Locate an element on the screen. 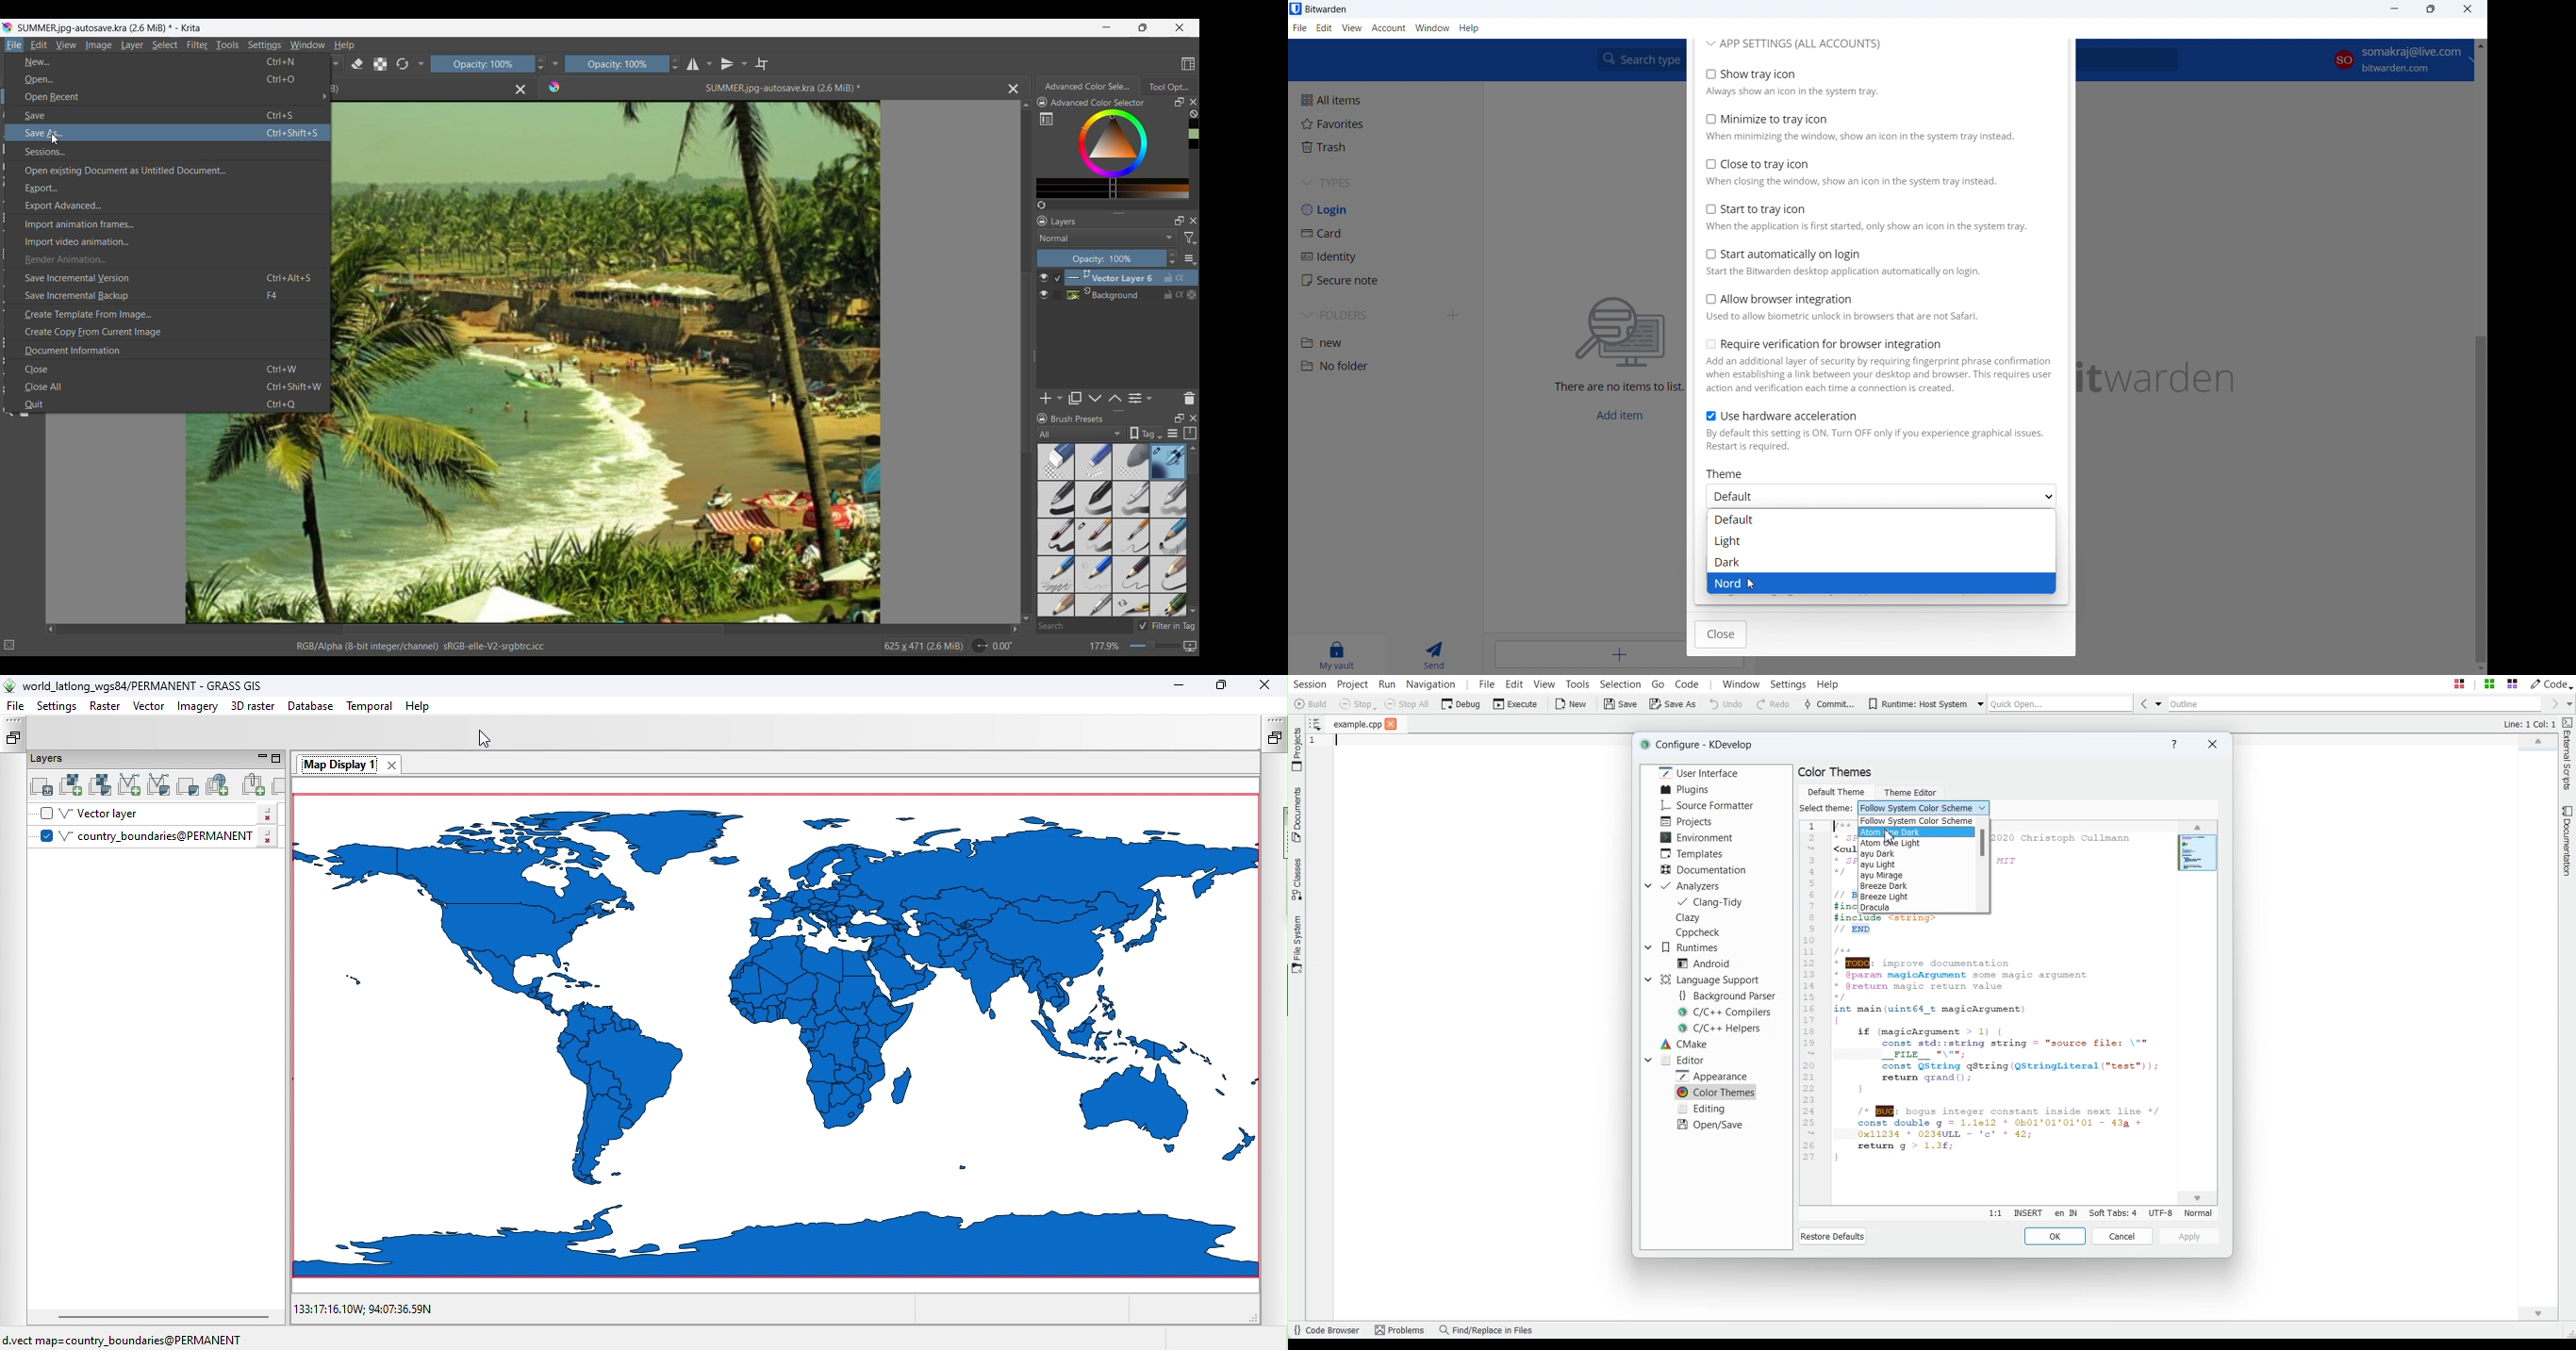 The width and height of the screenshot is (2576, 1372). Save is located at coordinates (169, 115).